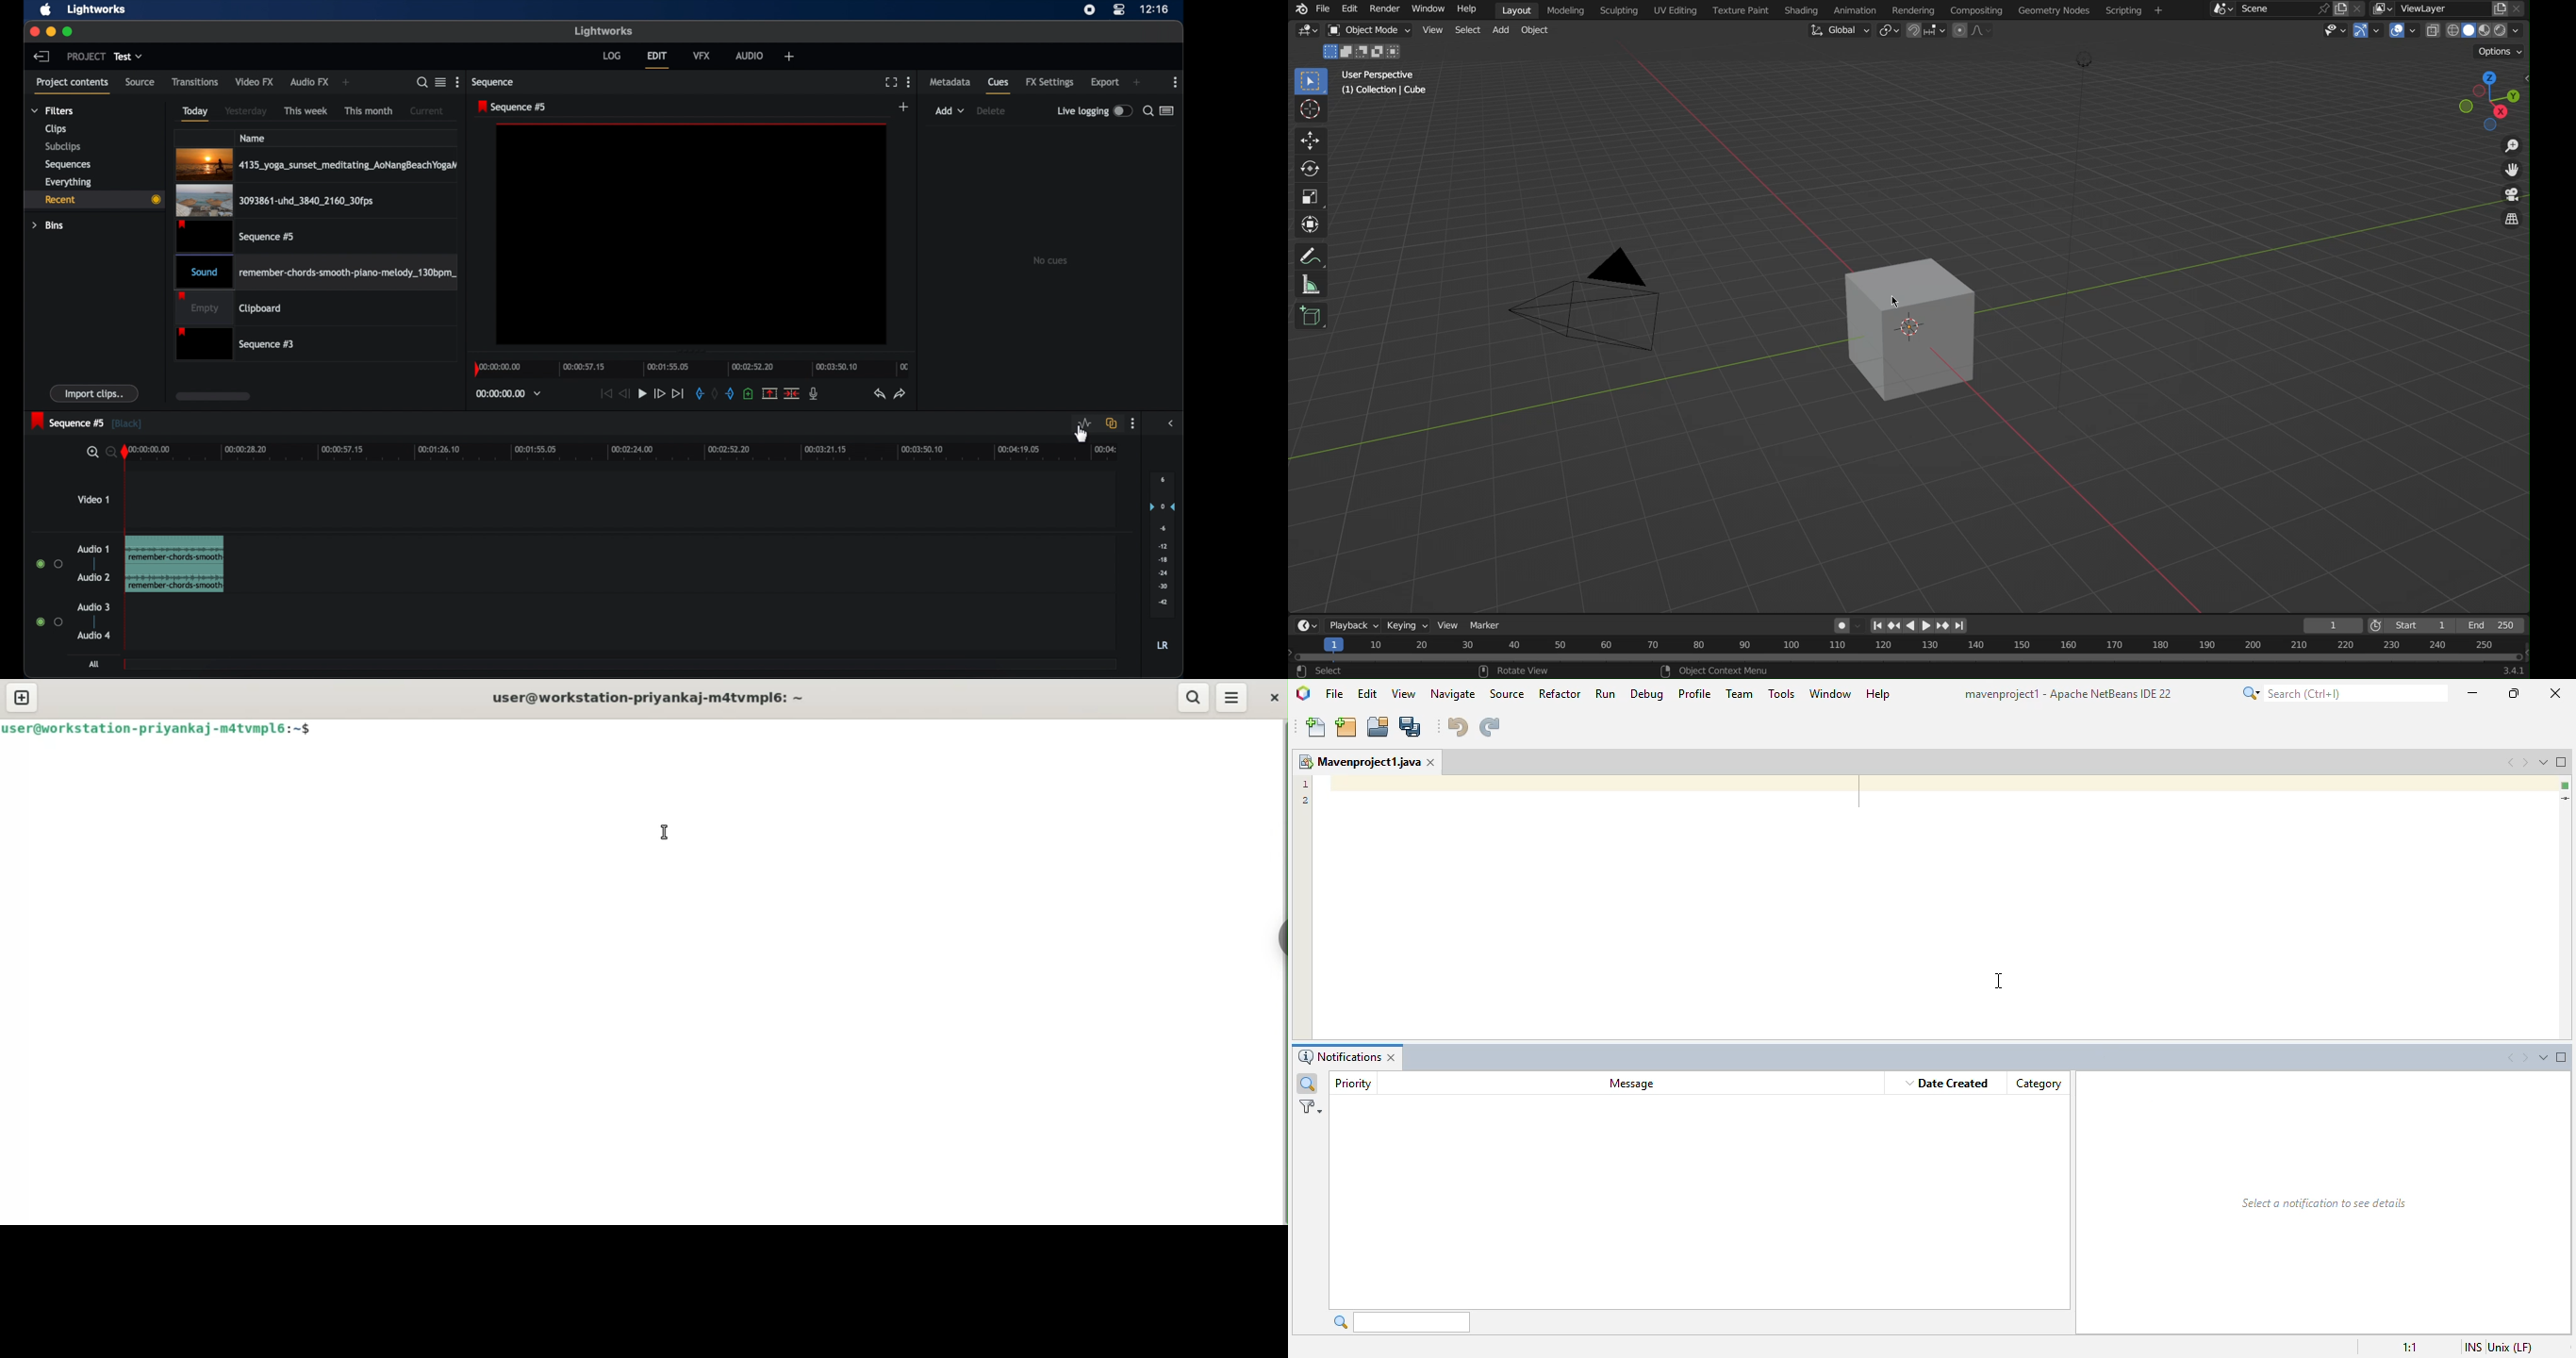  I want to click on mic, so click(814, 394).